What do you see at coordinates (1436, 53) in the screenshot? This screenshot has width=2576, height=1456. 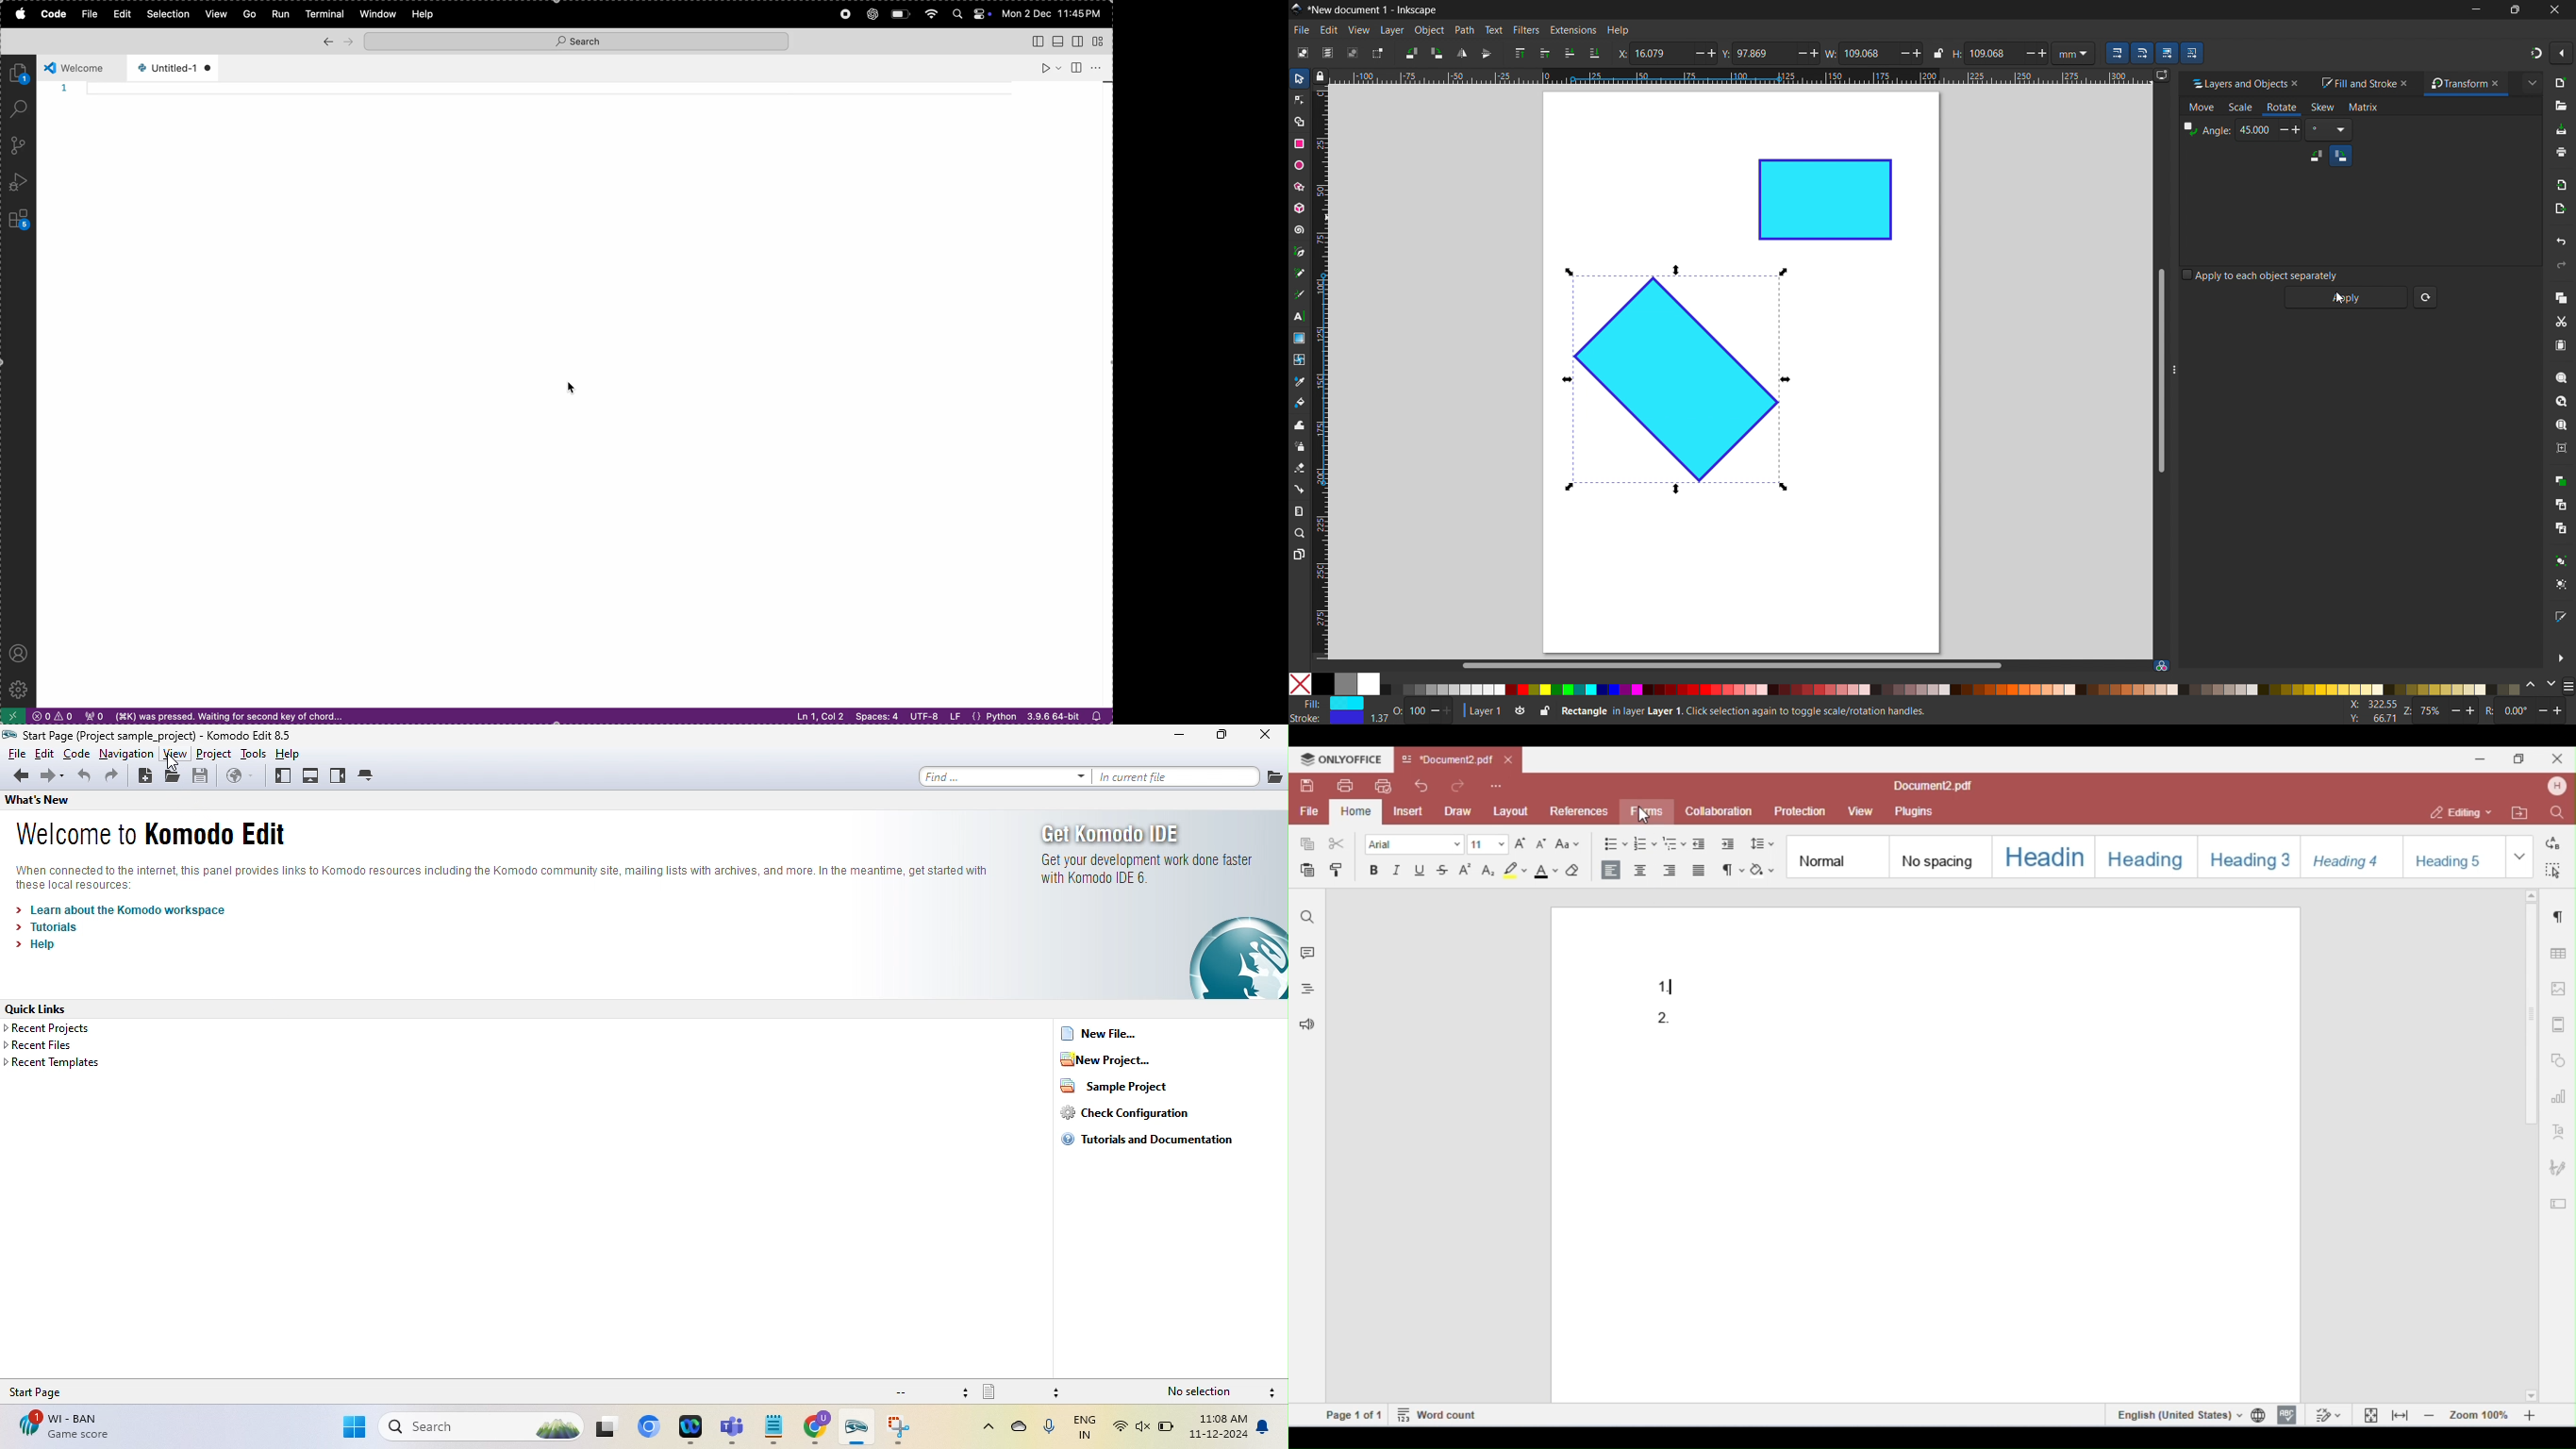 I see `rotate 90 cw` at bounding box center [1436, 53].